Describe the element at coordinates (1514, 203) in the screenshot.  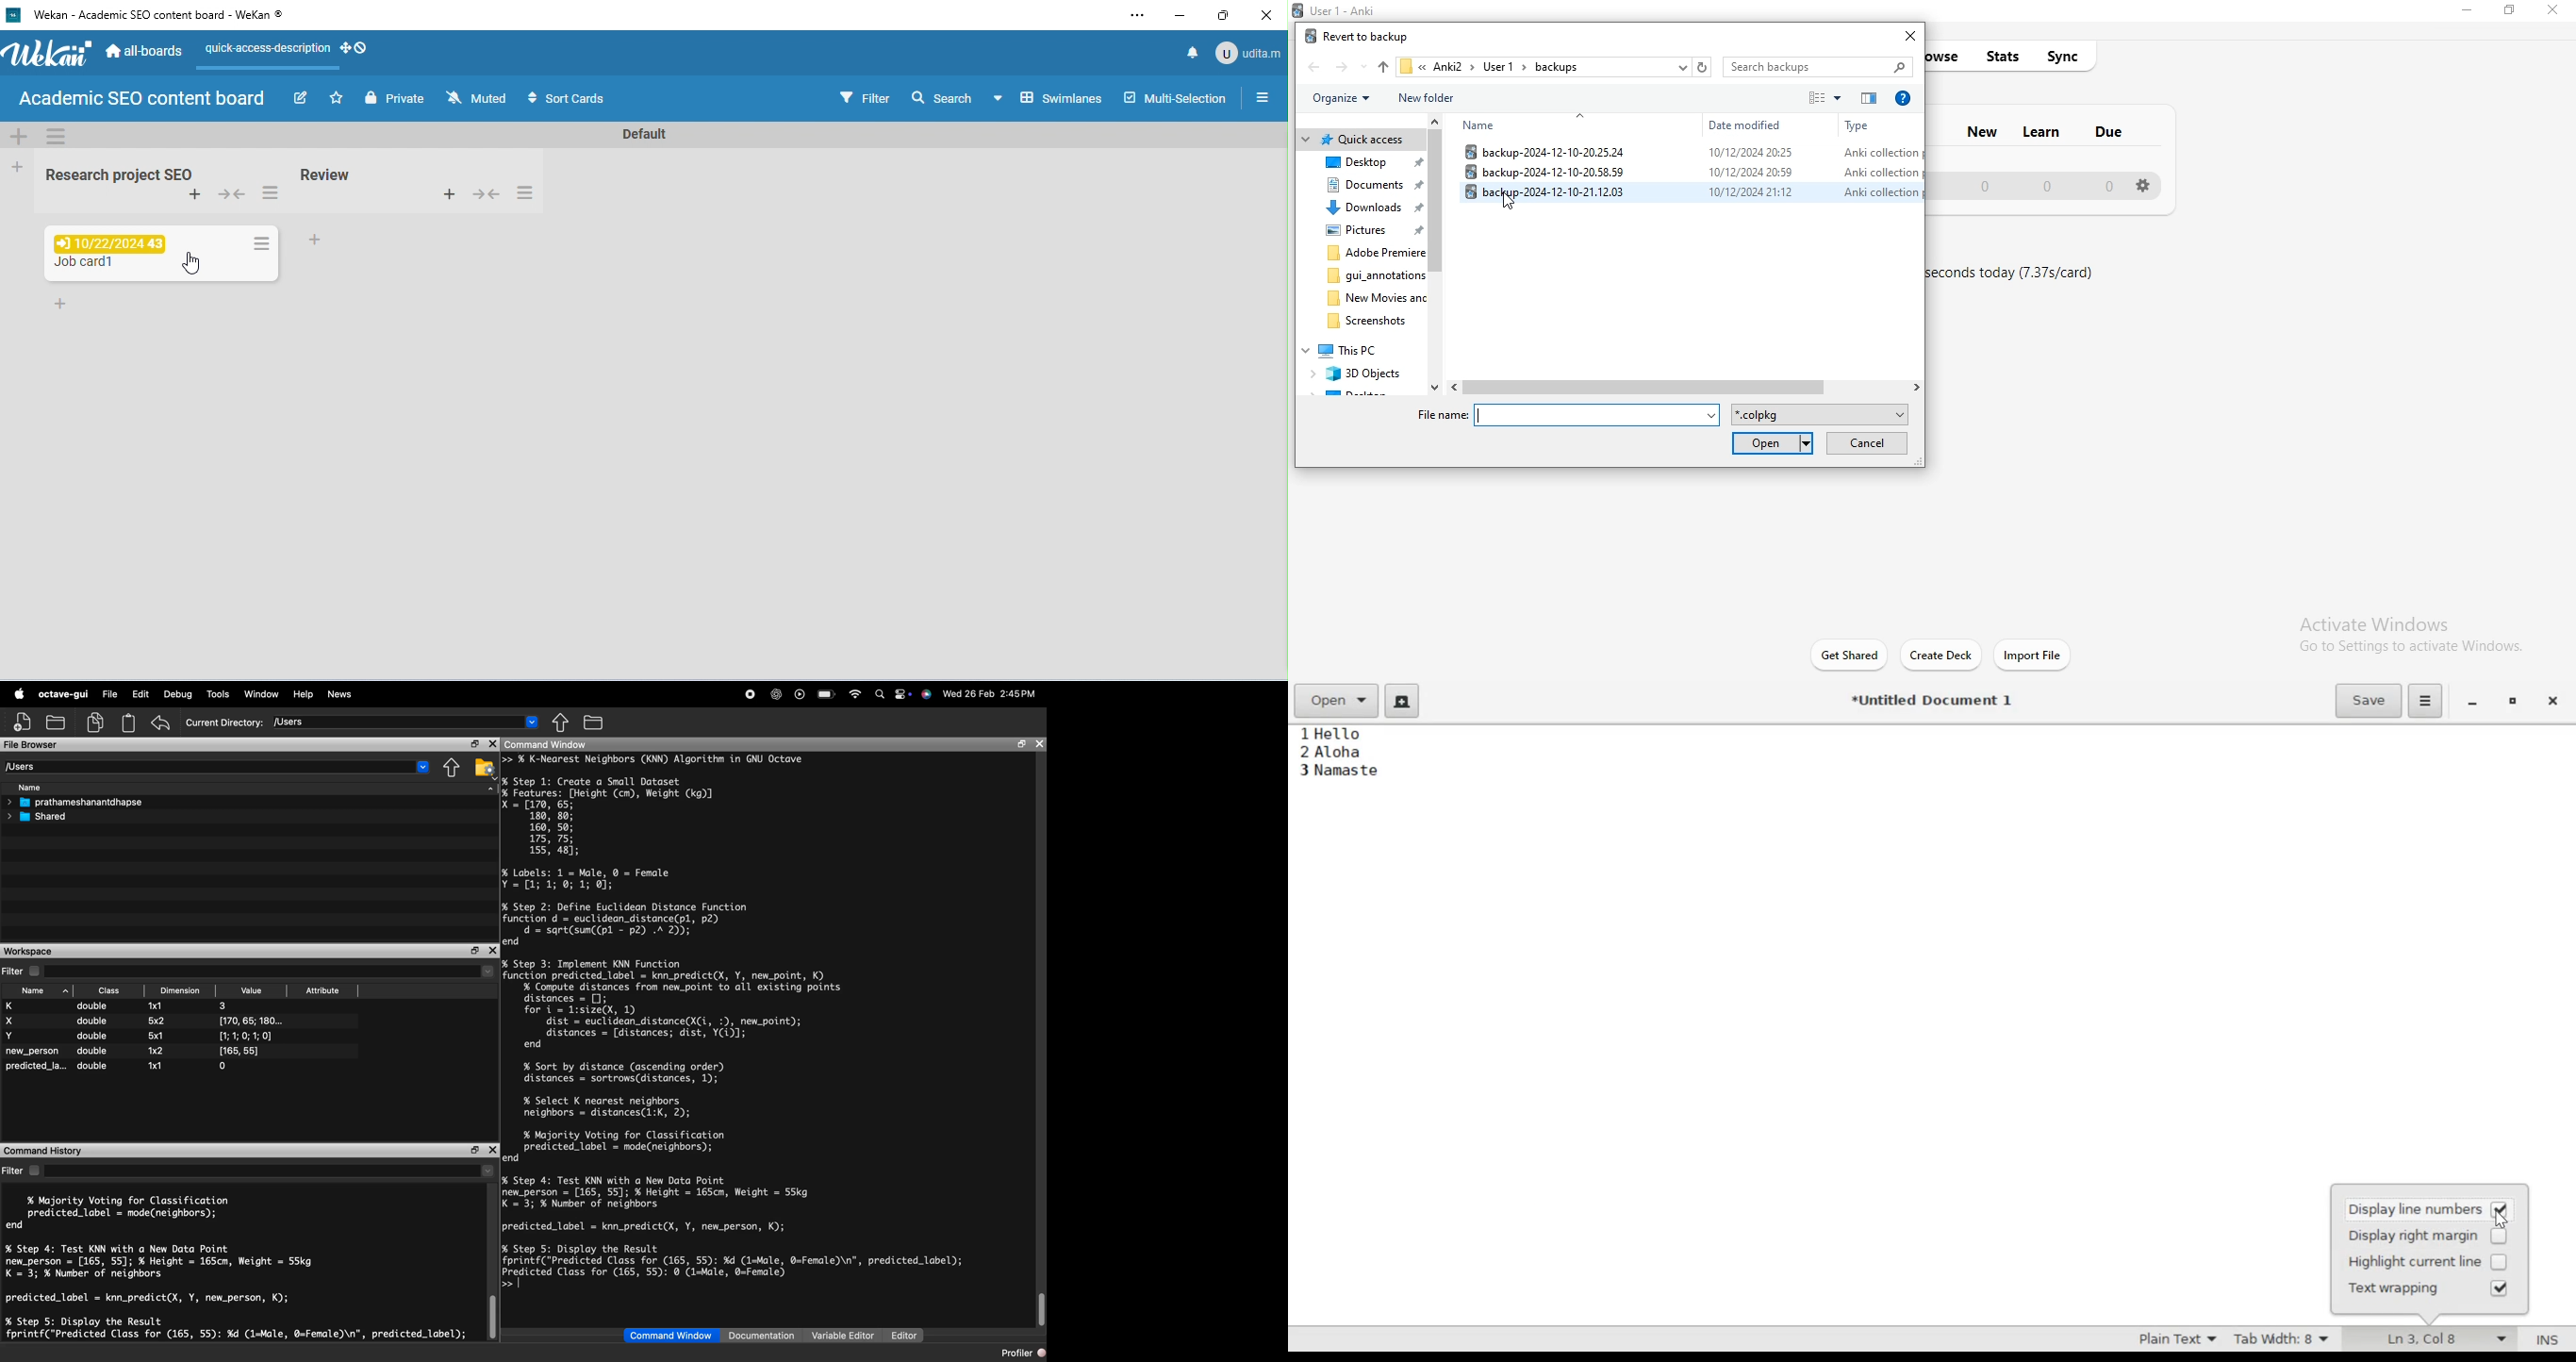
I see `Cursor` at that location.